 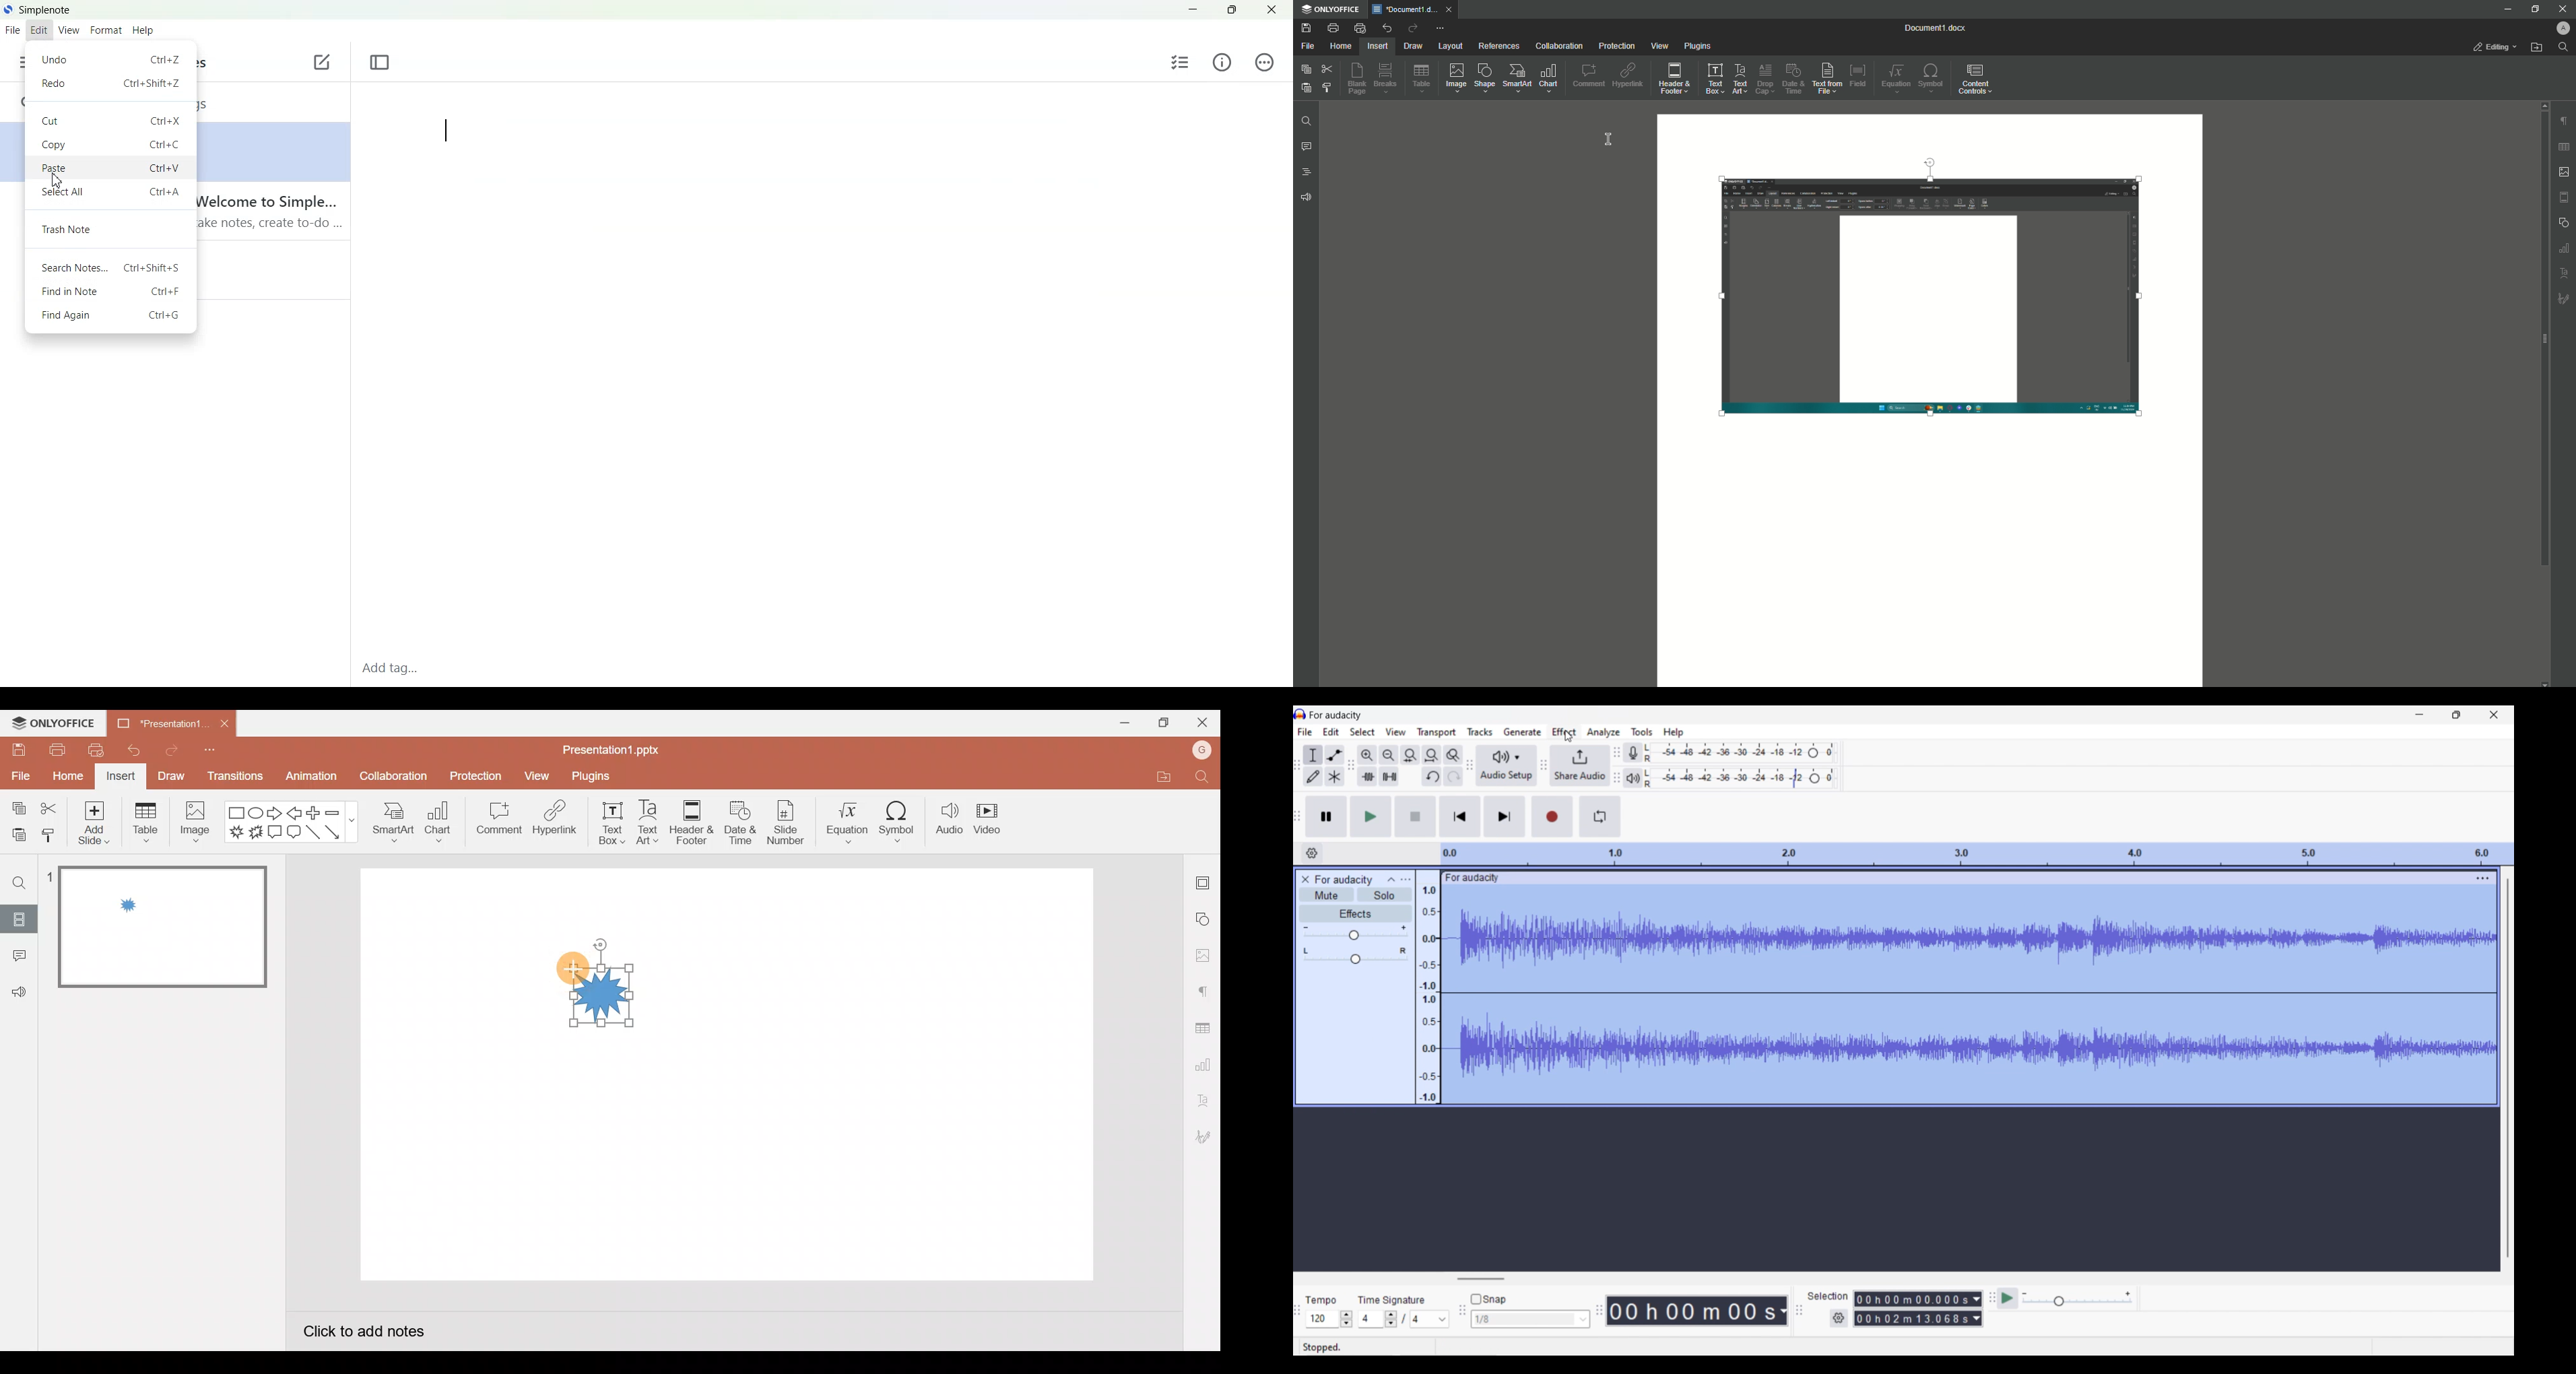 What do you see at coordinates (2565, 196) in the screenshot?
I see `Header/Footer` at bounding box center [2565, 196].